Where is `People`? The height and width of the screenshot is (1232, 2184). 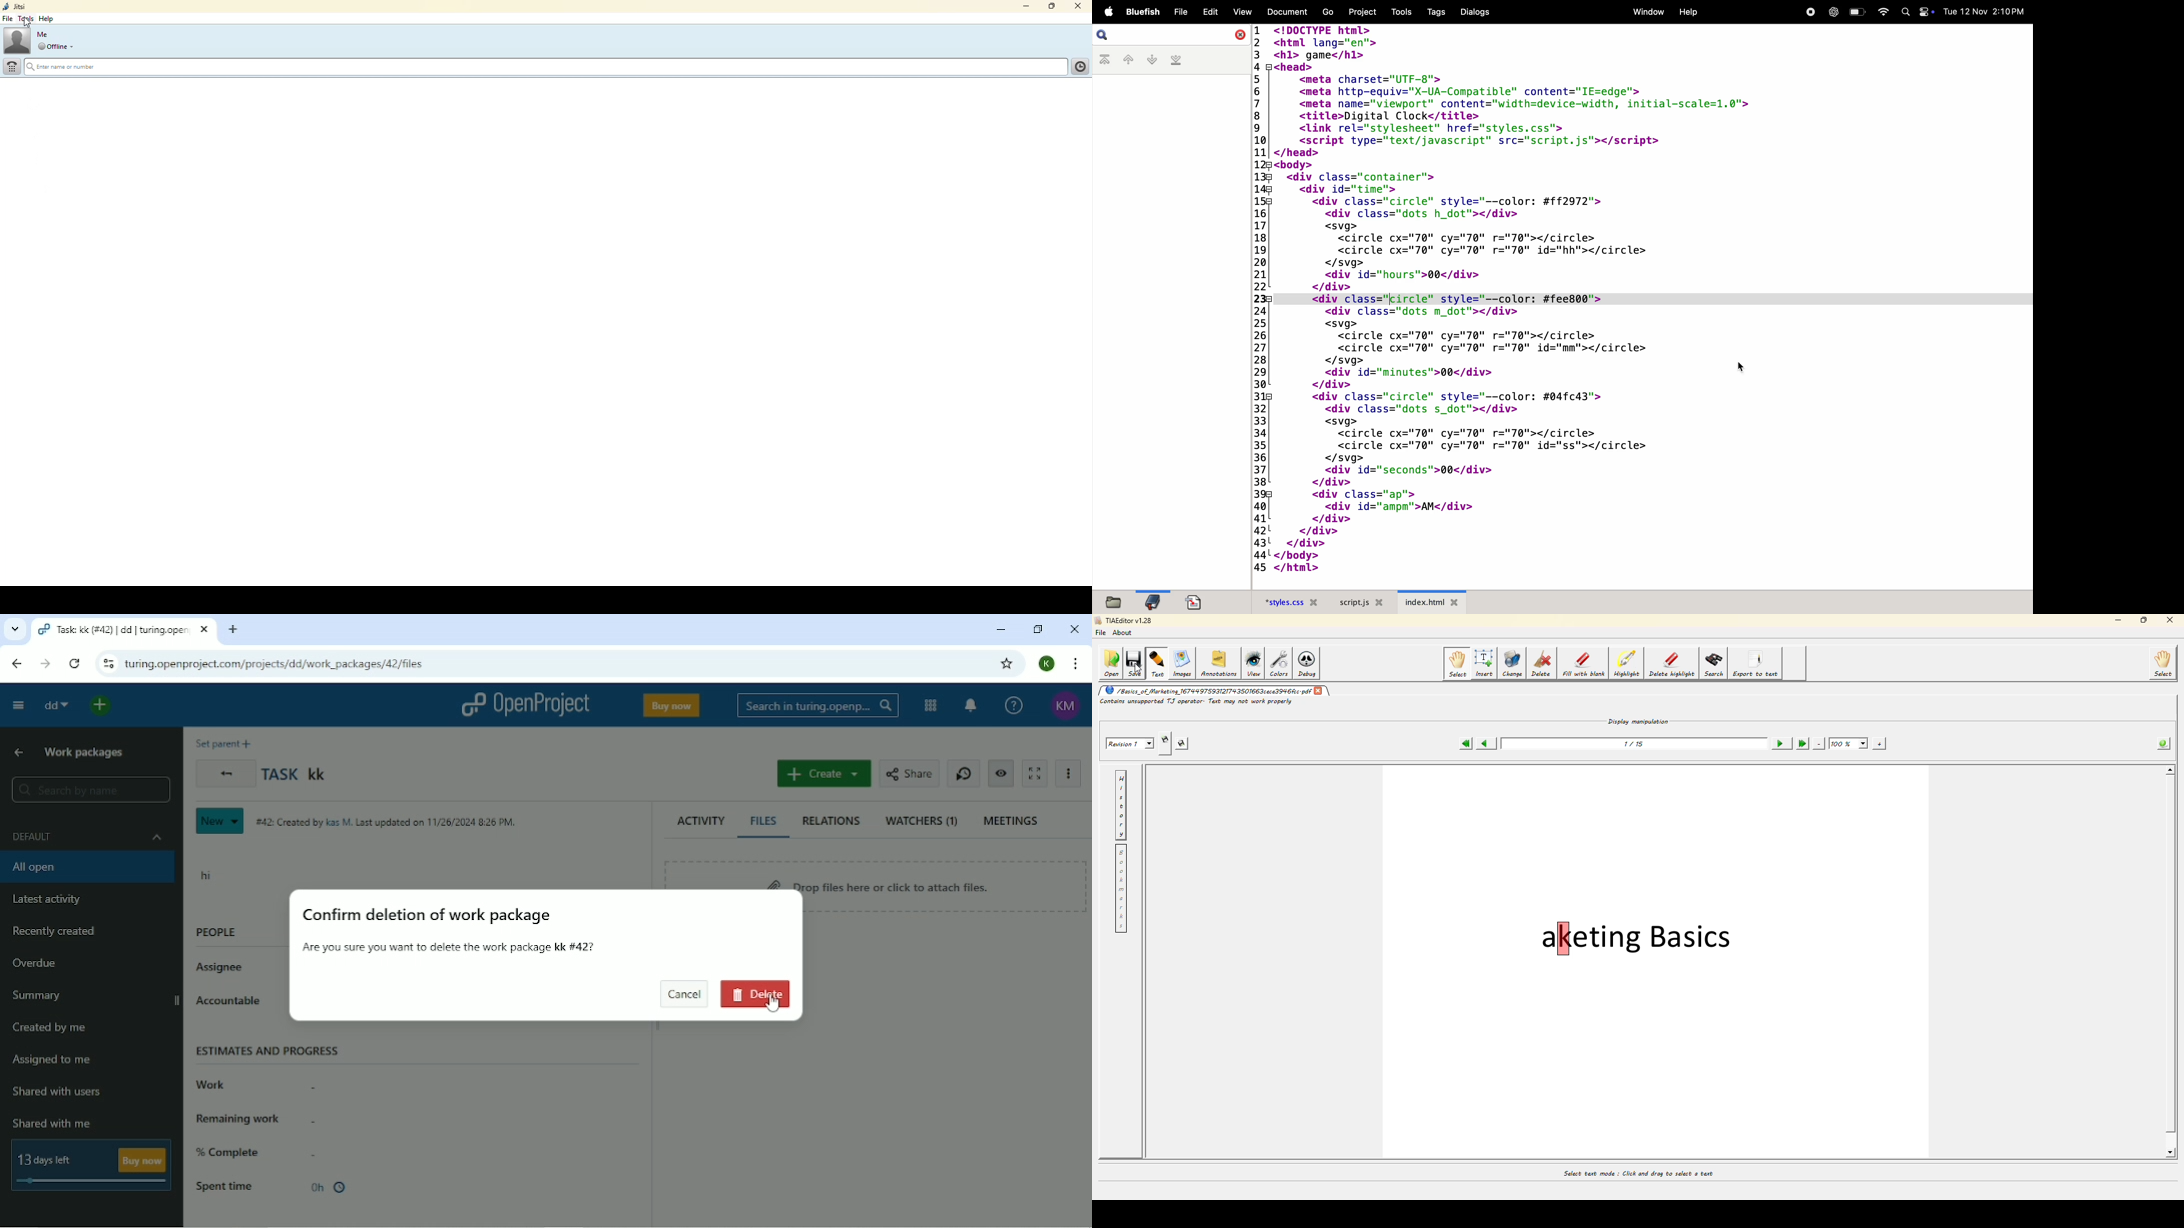
People is located at coordinates (216, 932).